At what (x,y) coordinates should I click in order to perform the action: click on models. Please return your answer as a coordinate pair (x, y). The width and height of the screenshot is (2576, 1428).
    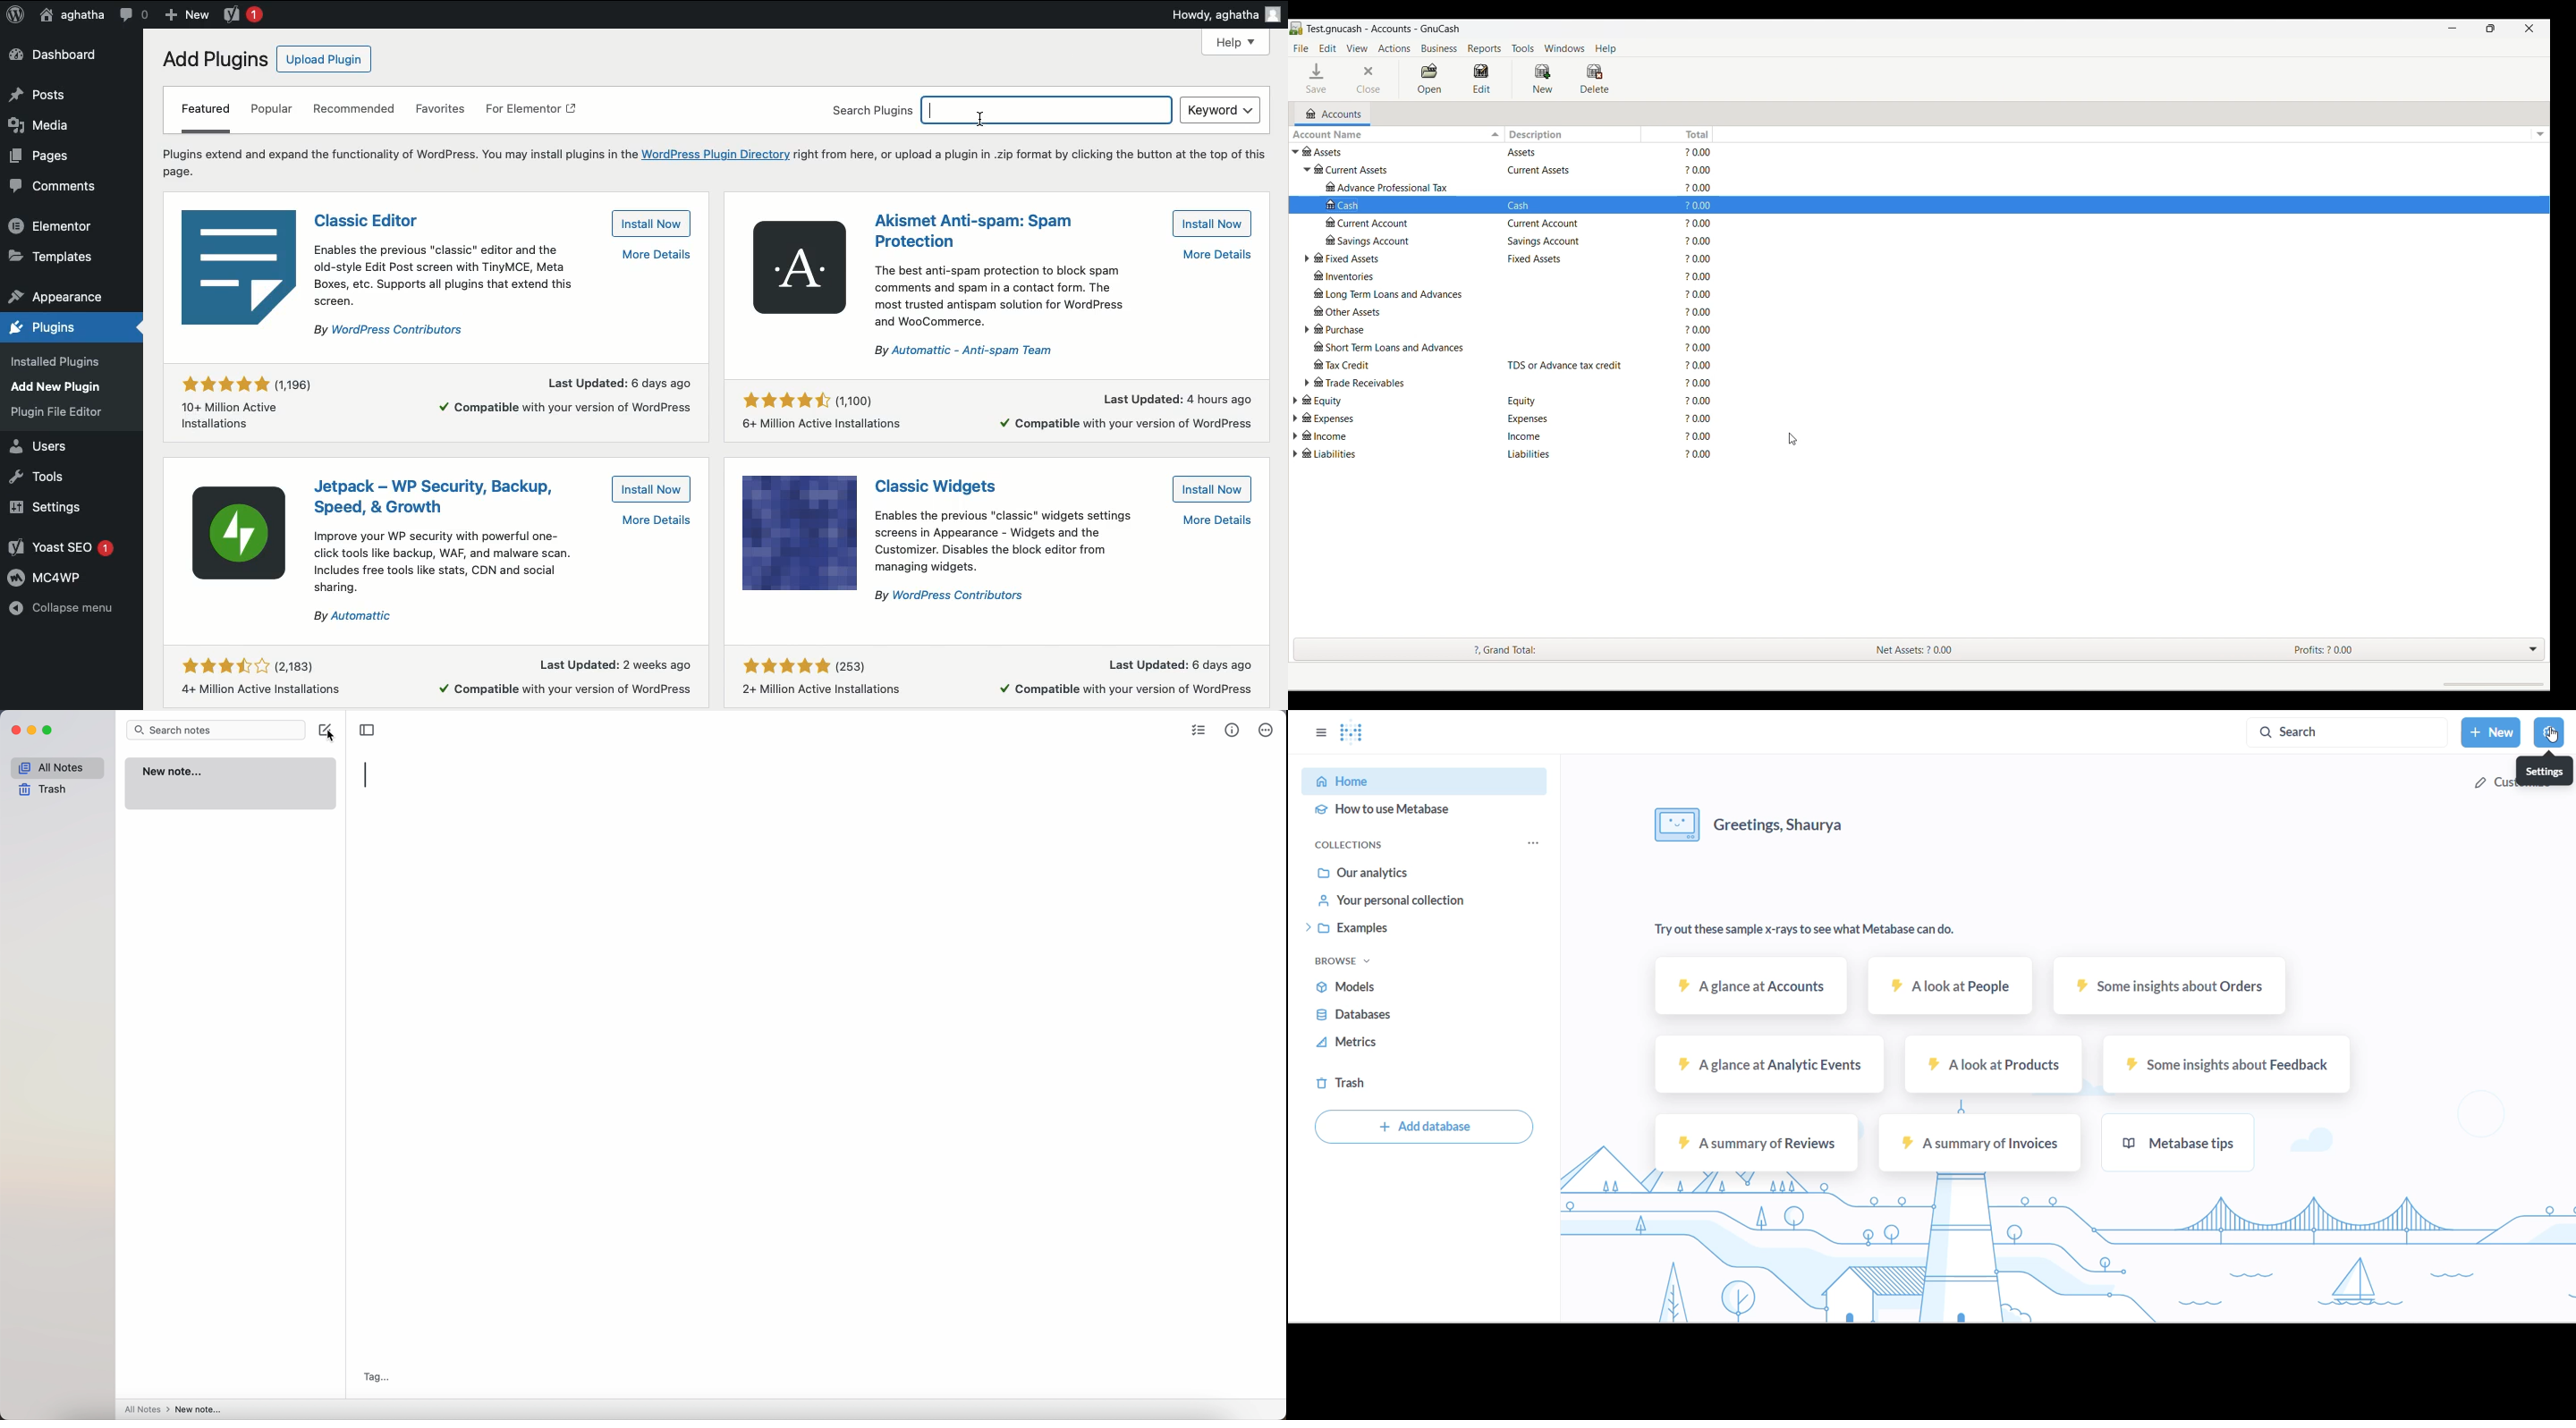
    Looking at the image, I should click on (1392, 986).